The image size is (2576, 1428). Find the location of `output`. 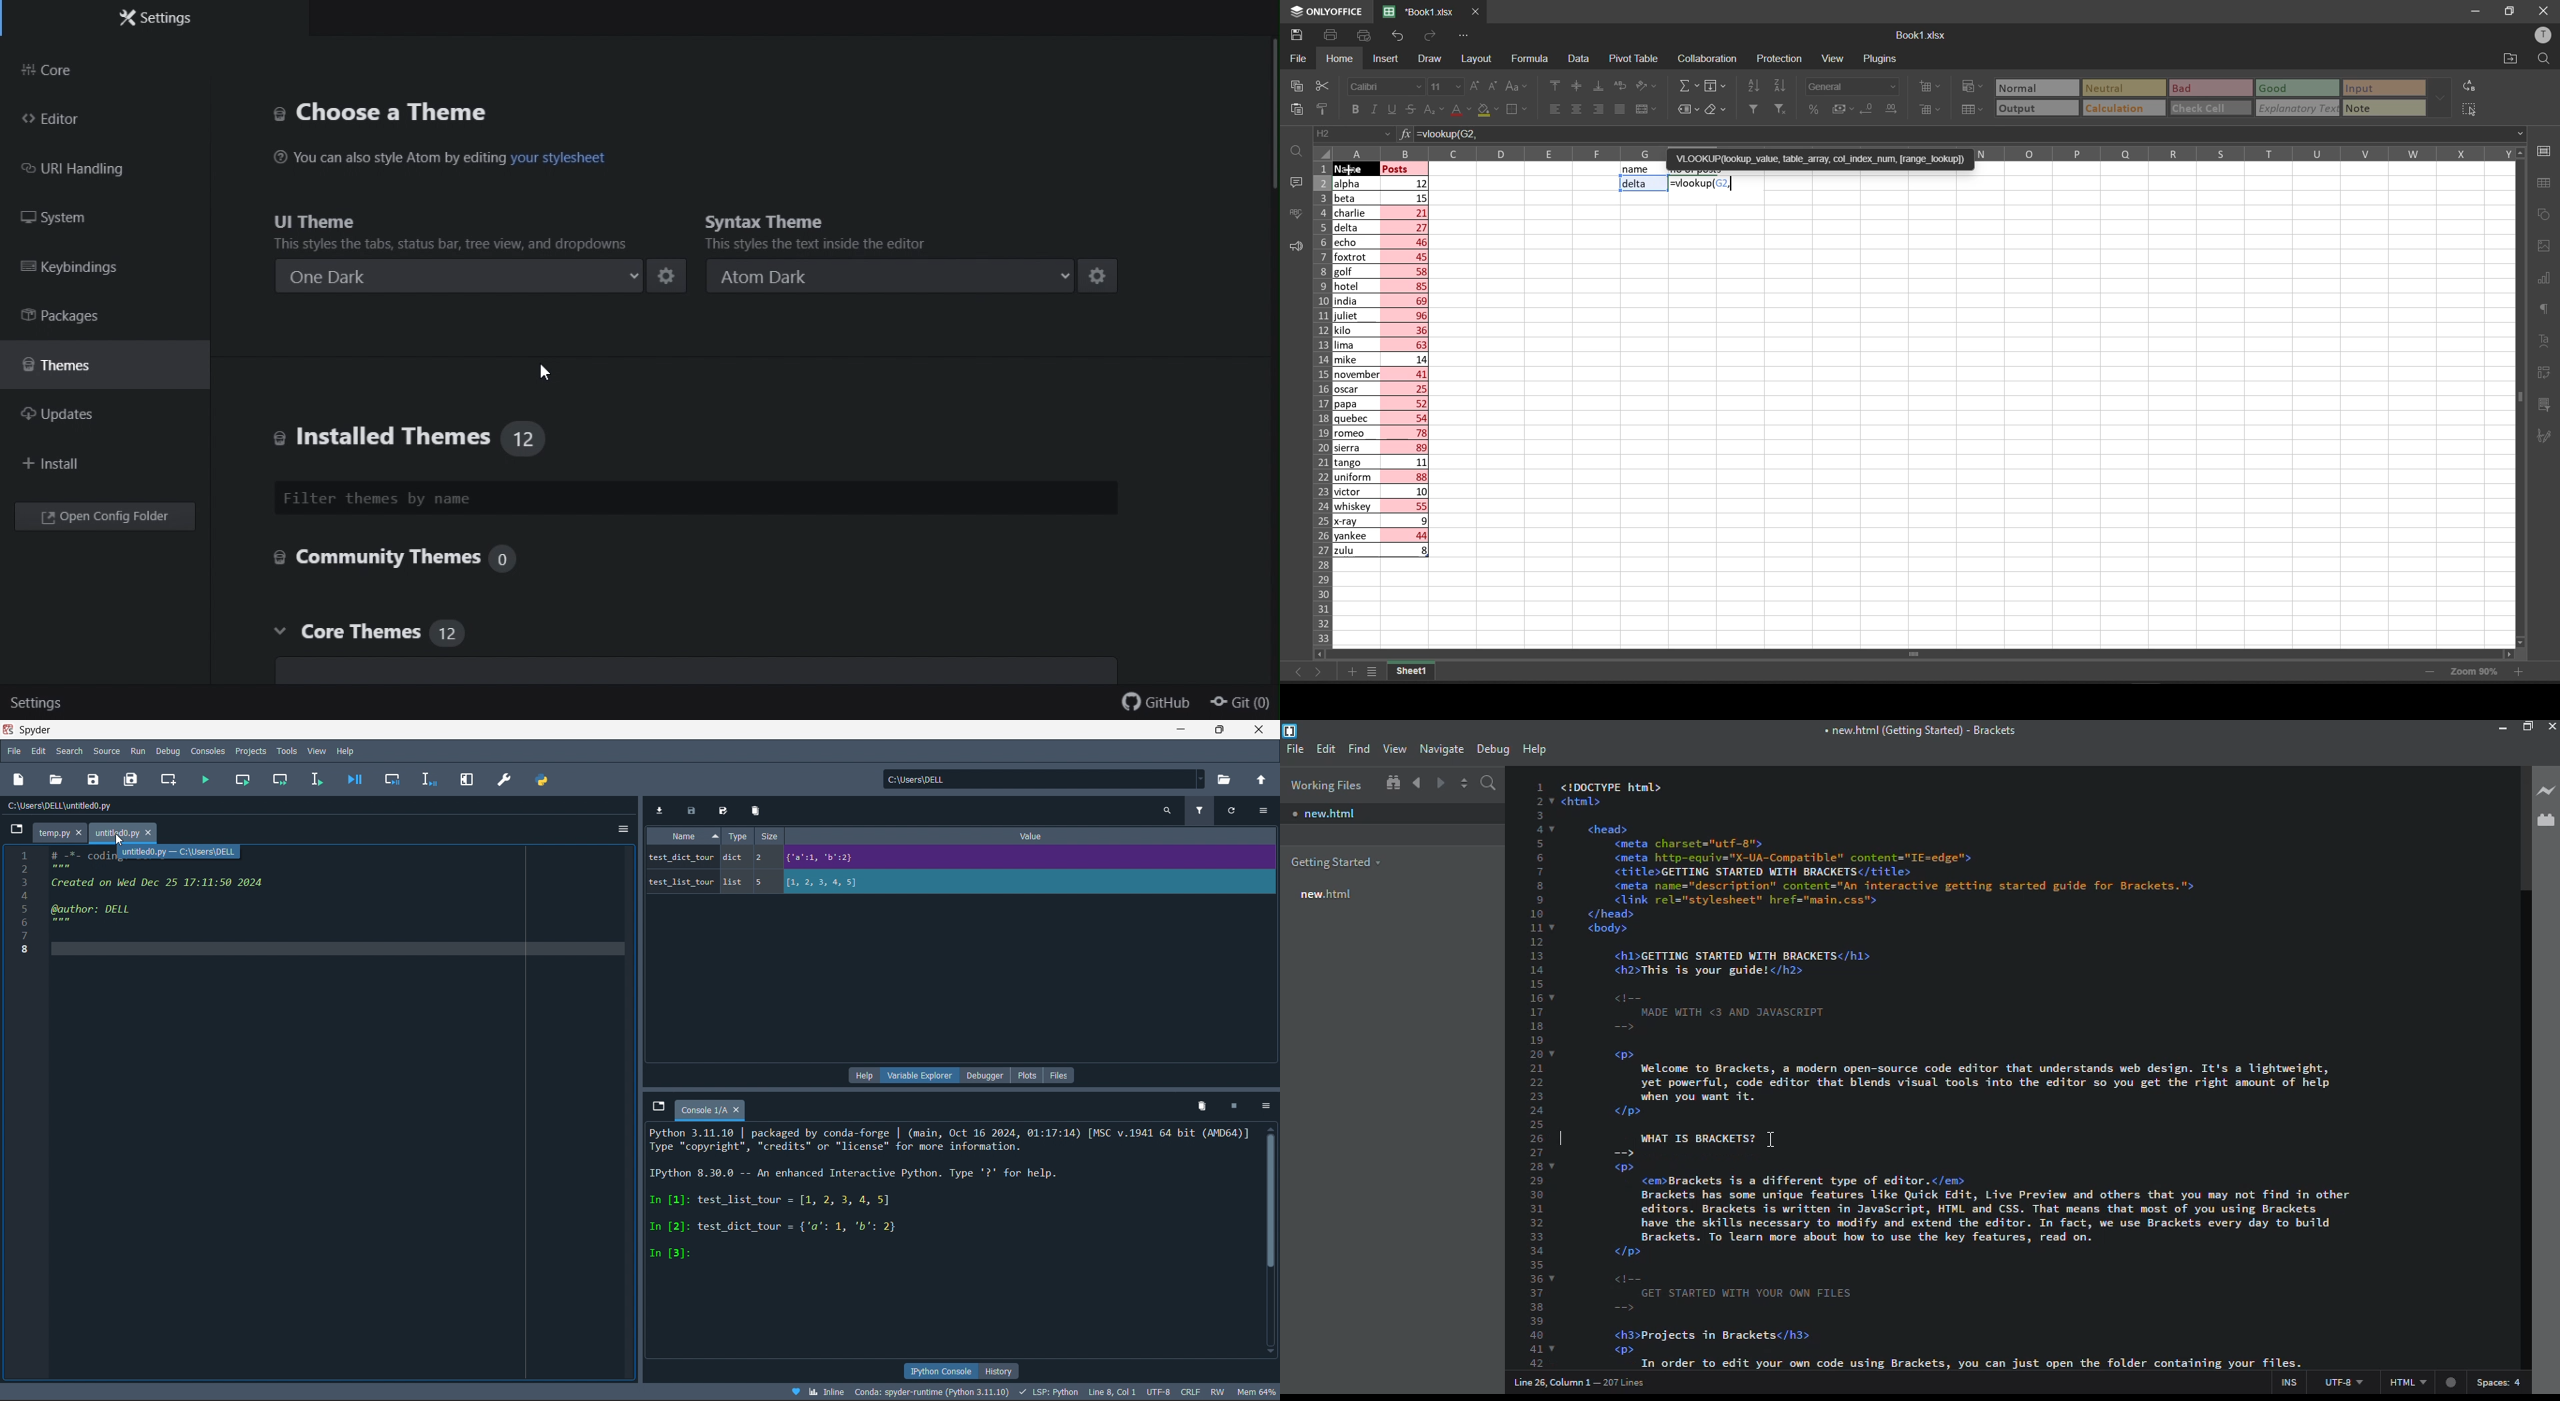

output is located at coordinates (2022, 109).